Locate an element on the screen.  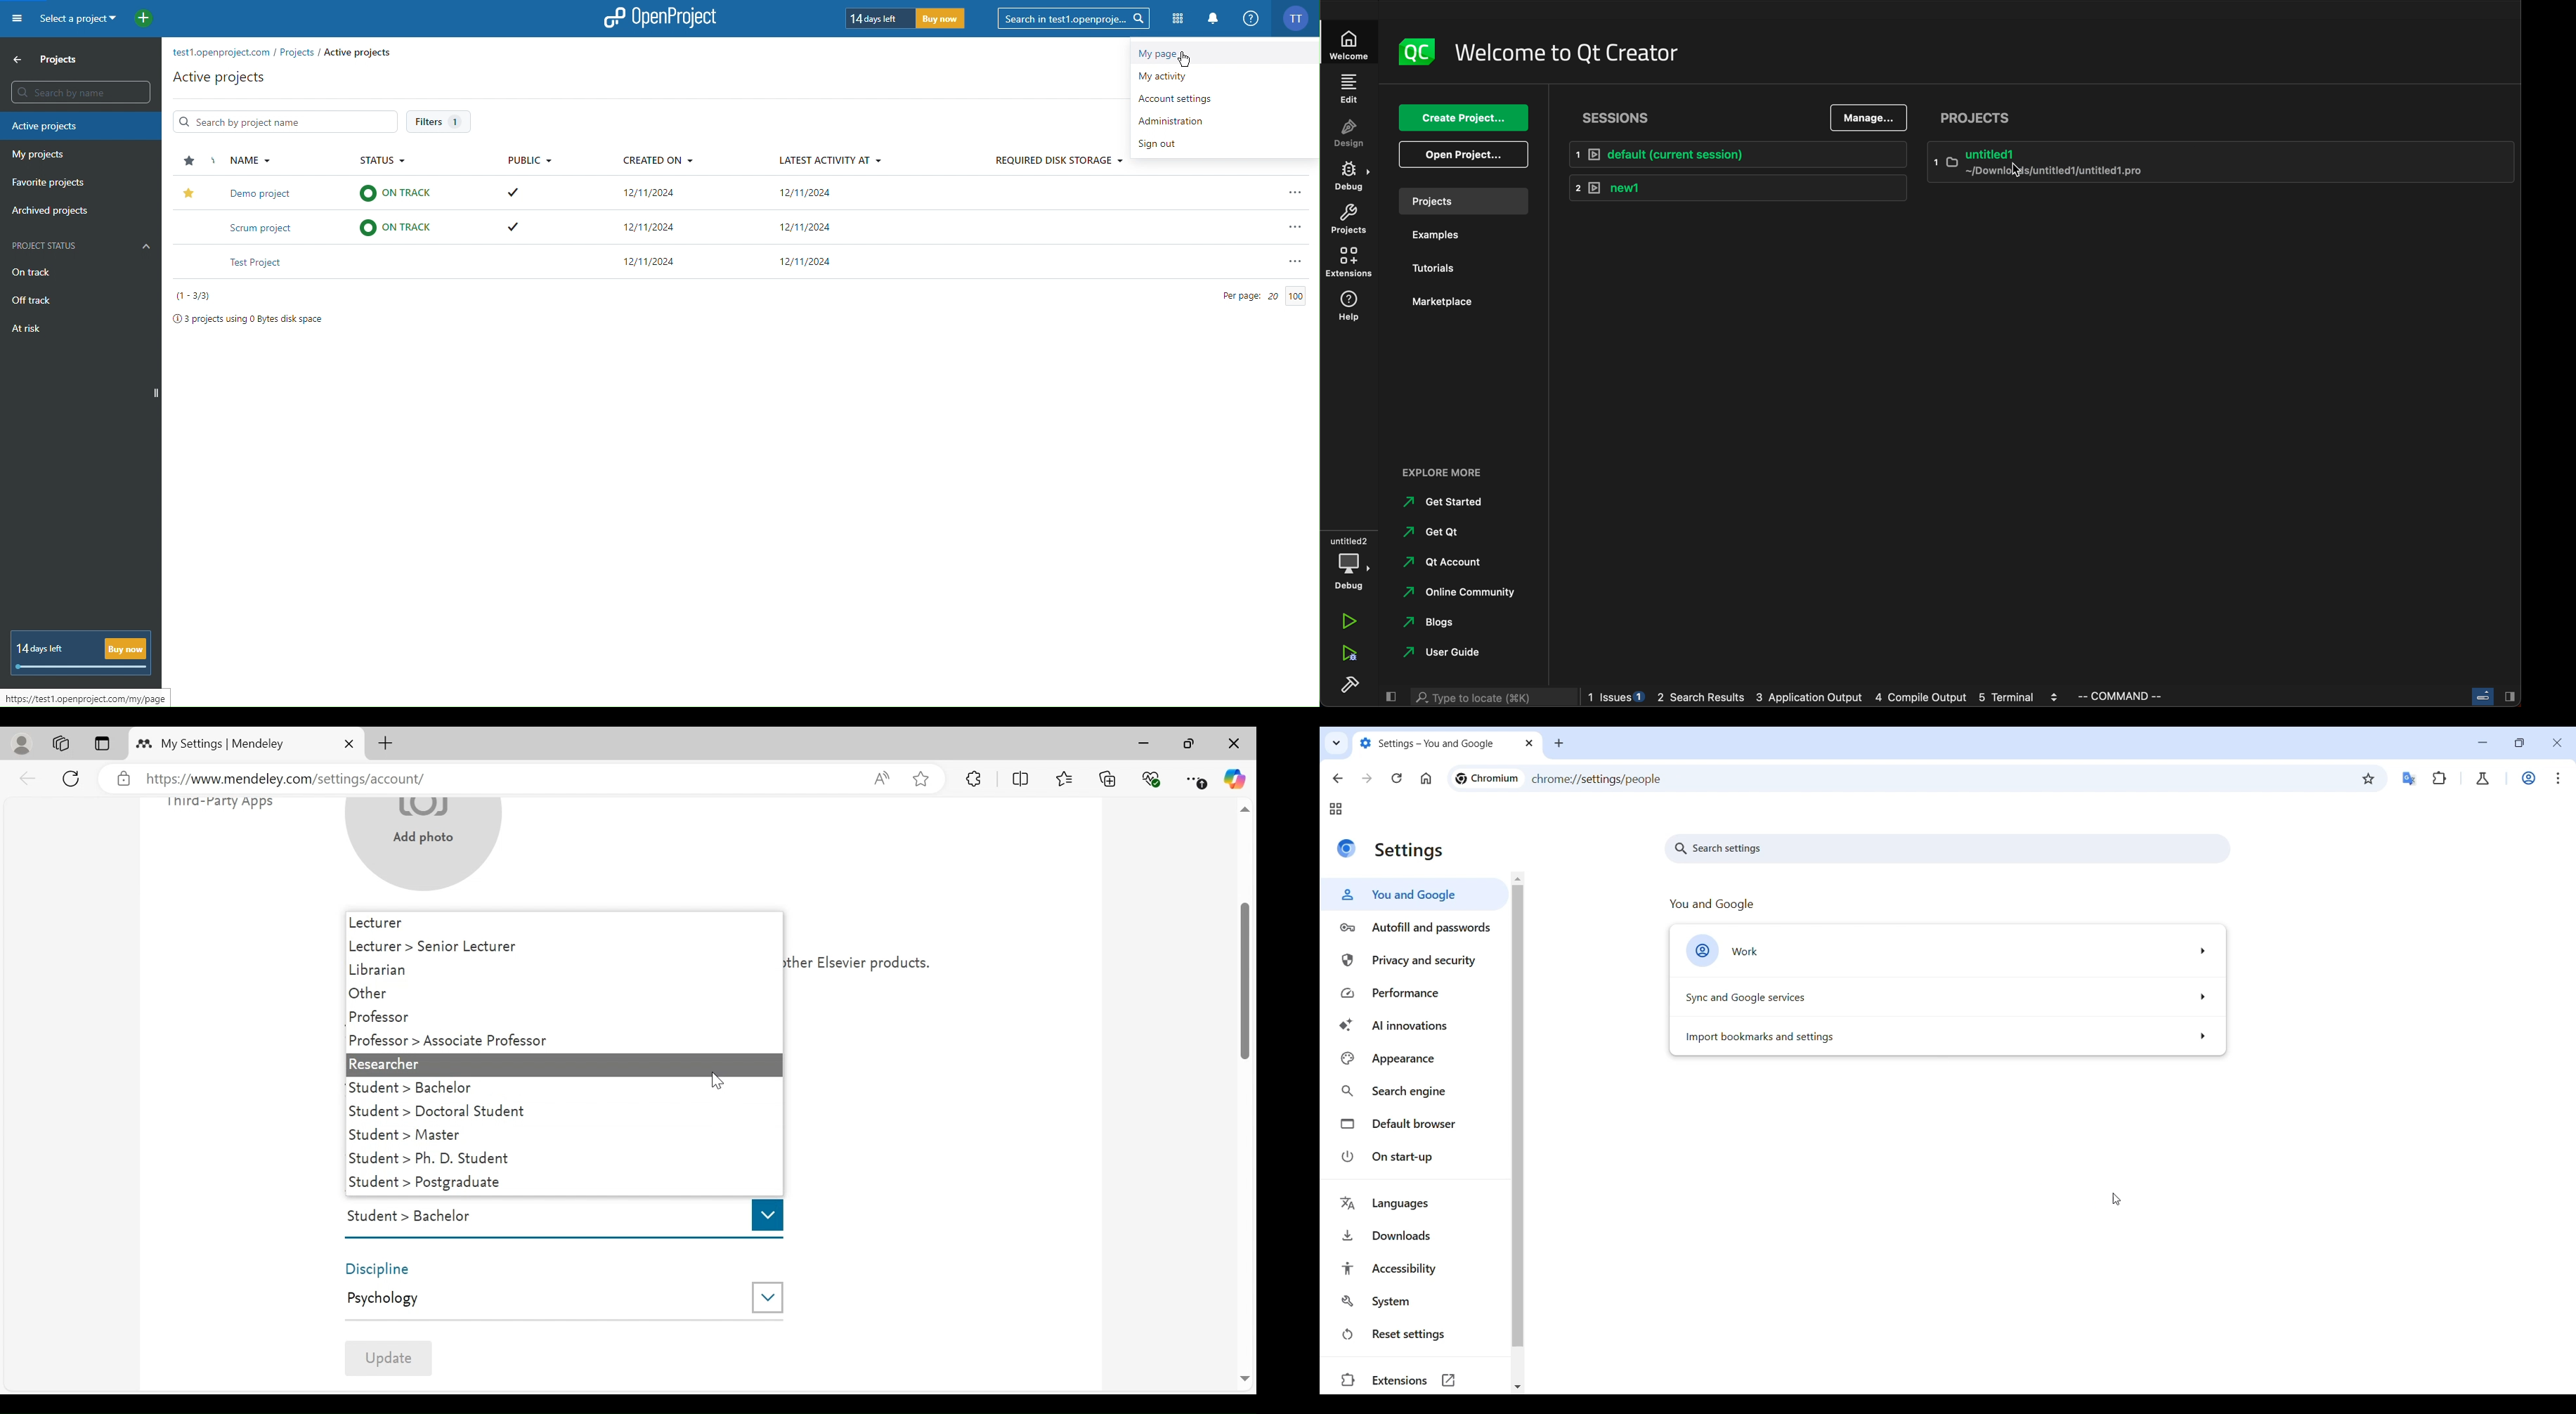
logo is located at coordinates (1412, 53).